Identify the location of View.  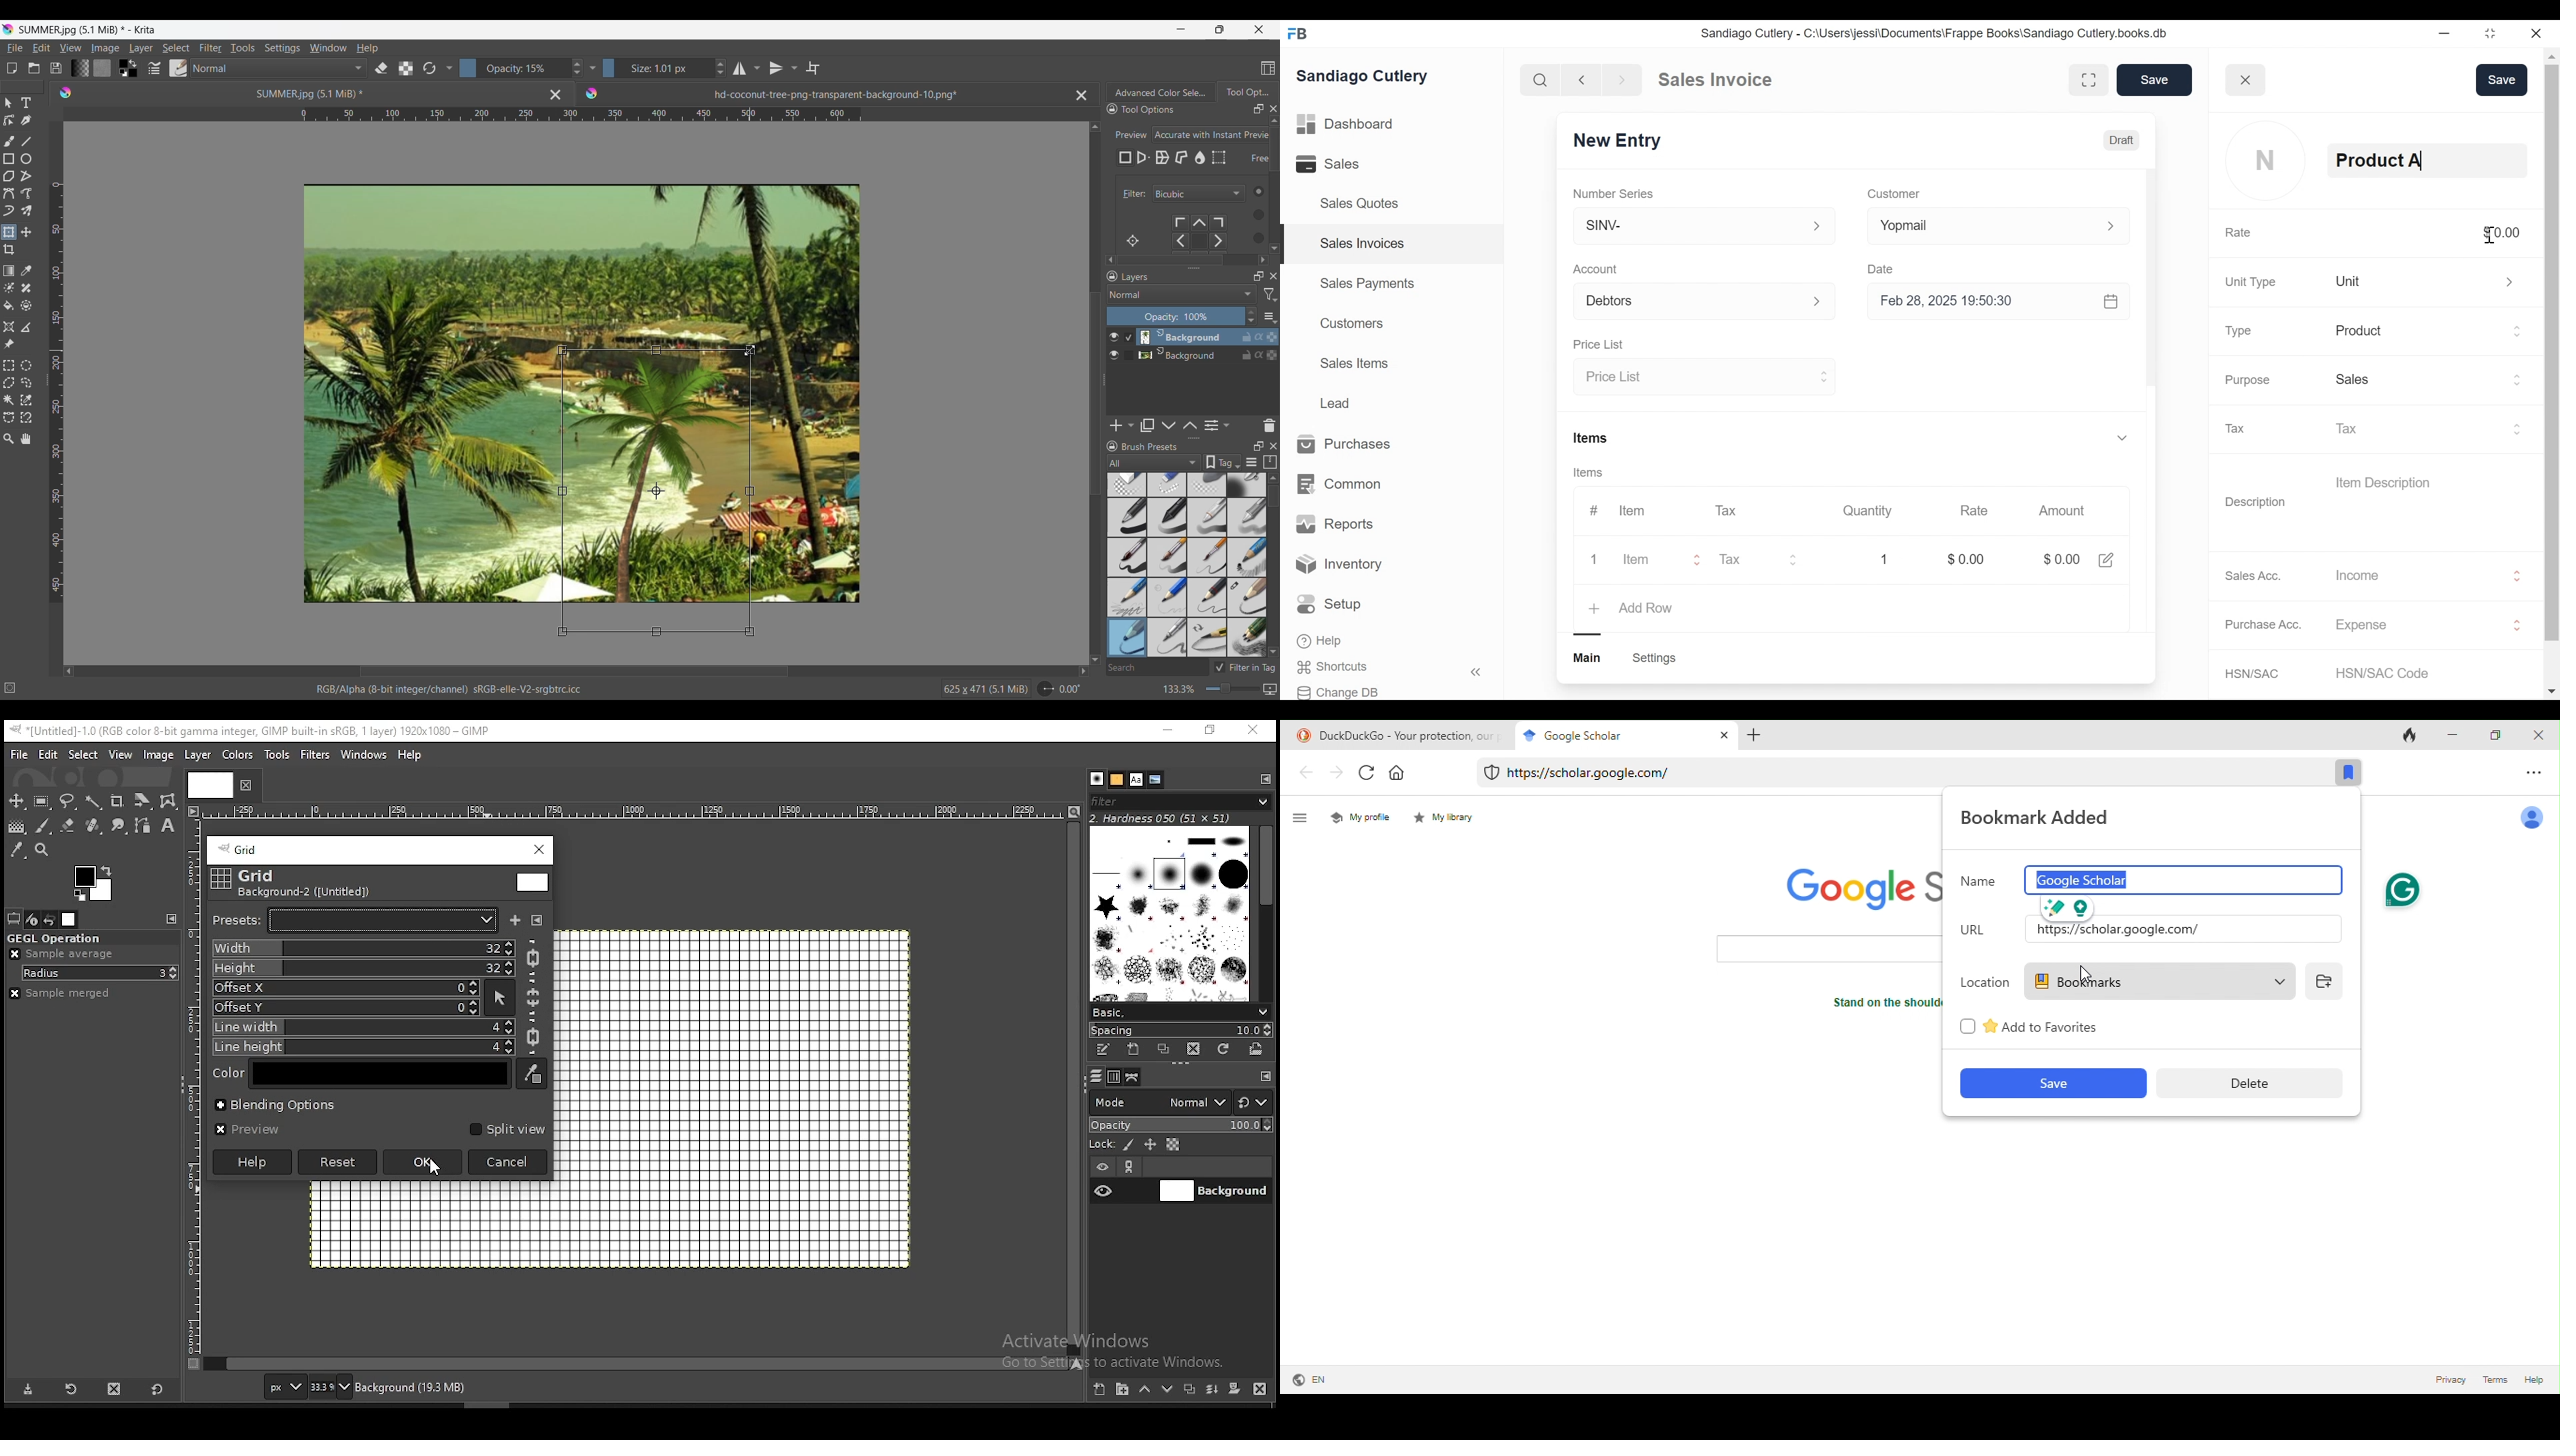
(71, 48).